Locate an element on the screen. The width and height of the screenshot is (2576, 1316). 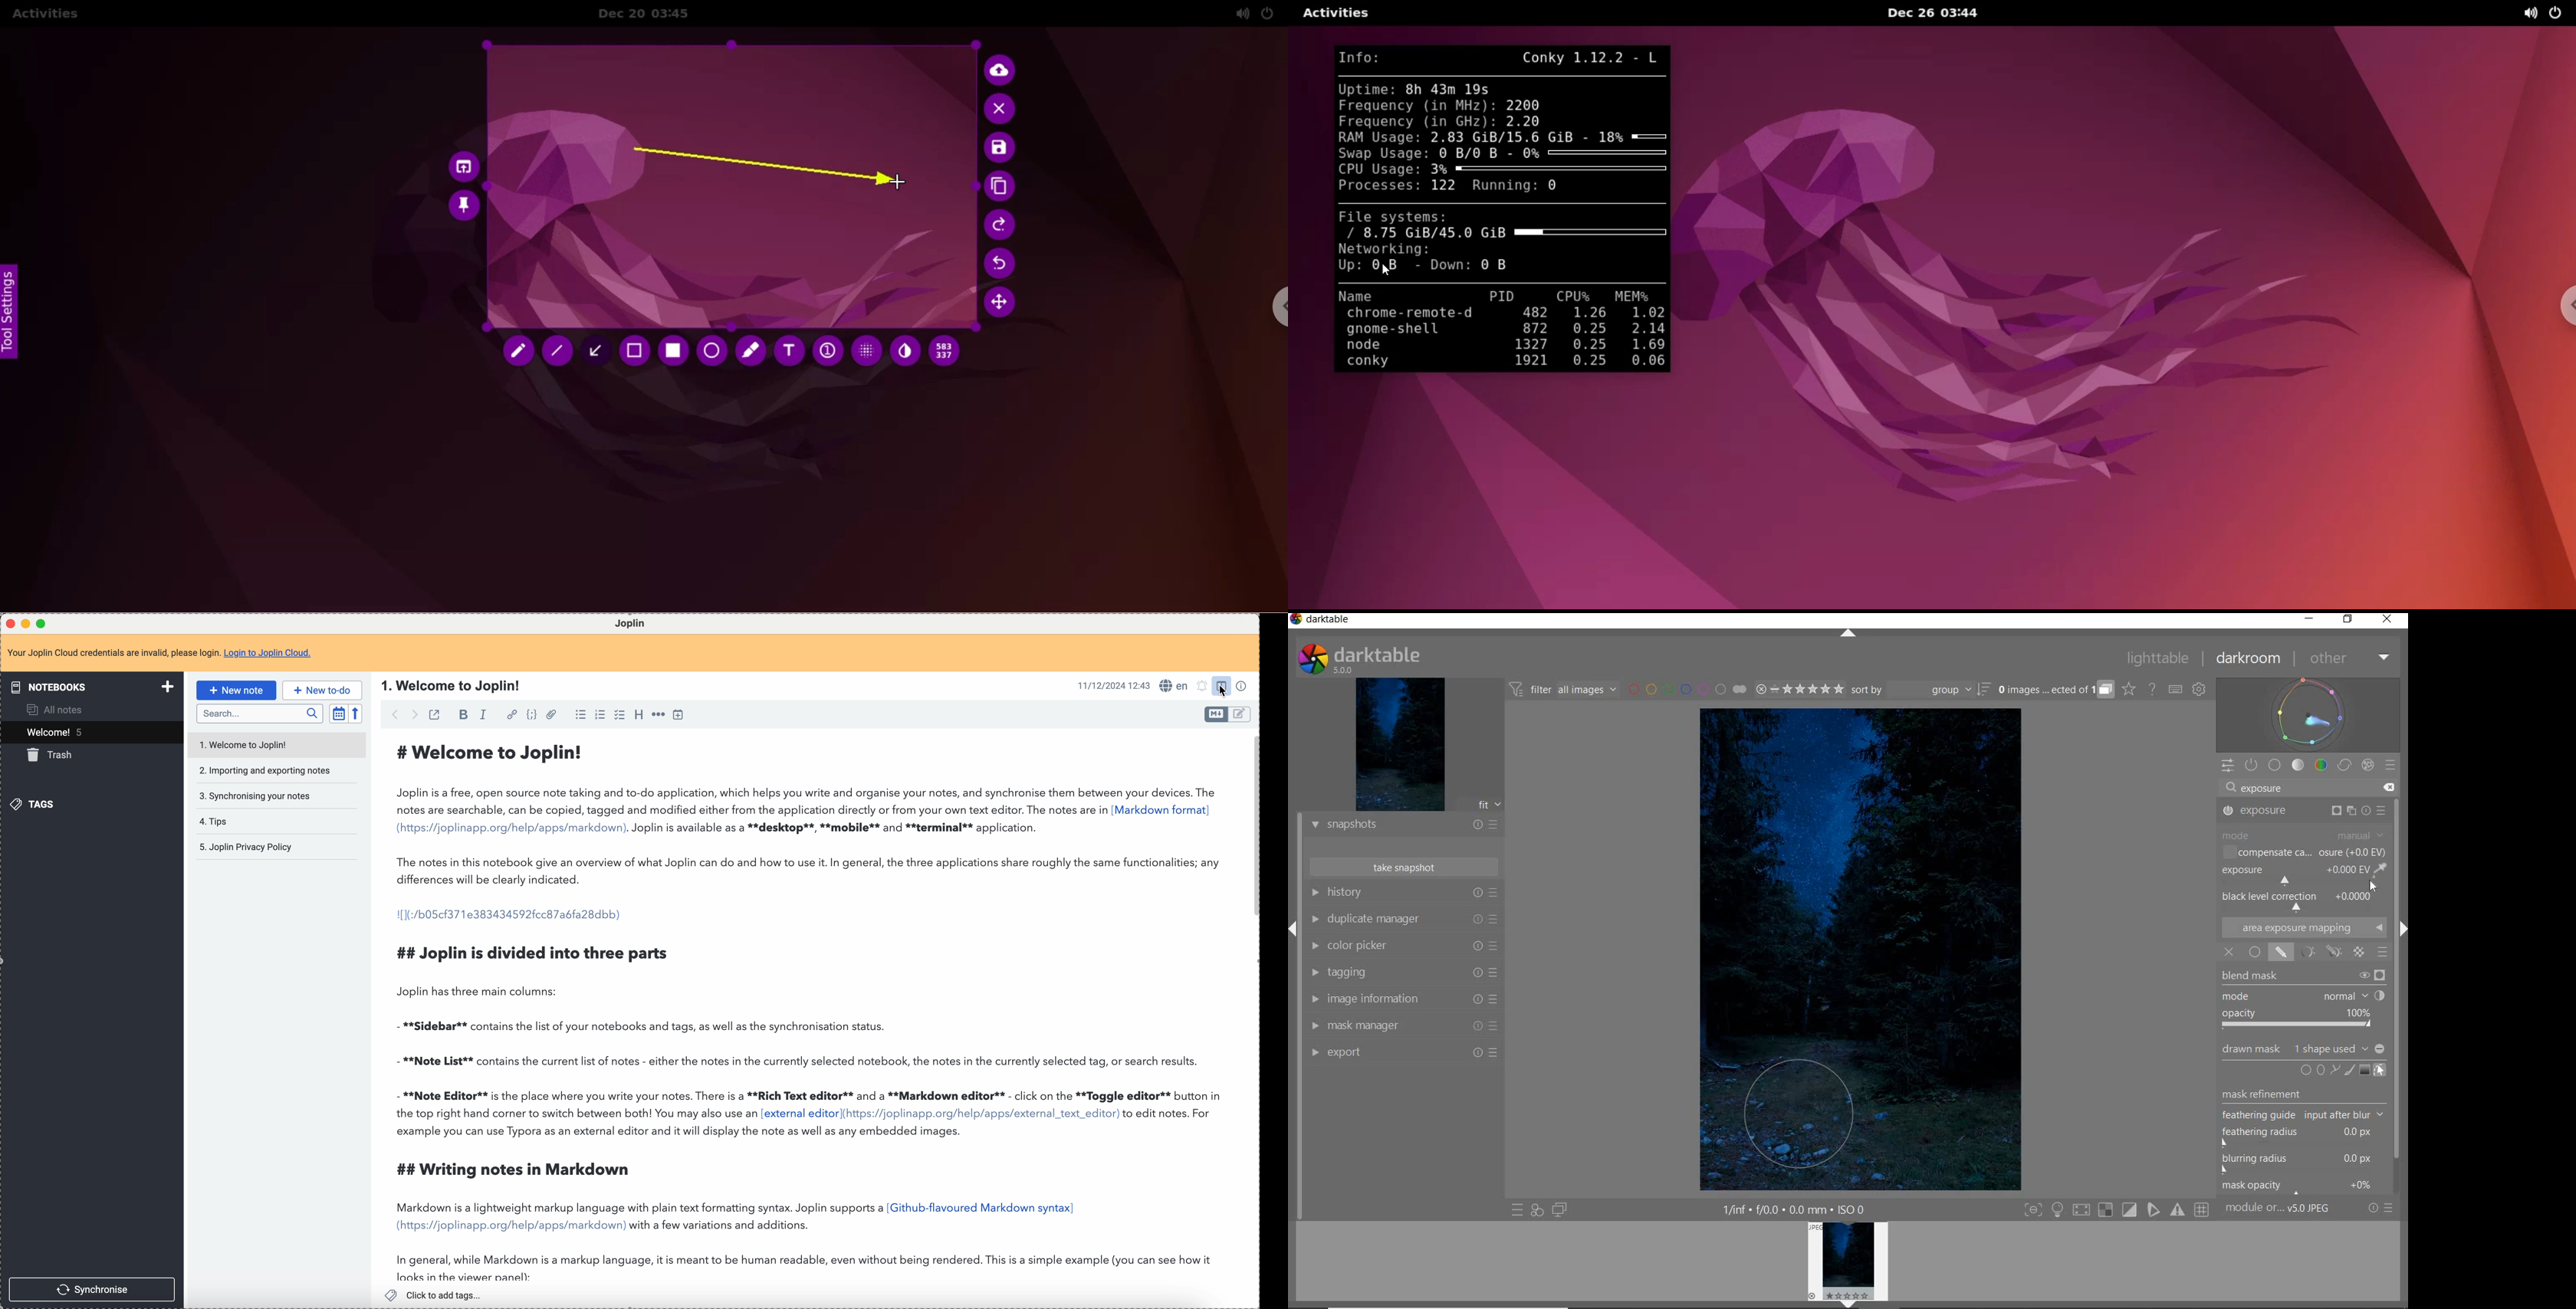
toggle editor is located at coordinates (1242, 715).